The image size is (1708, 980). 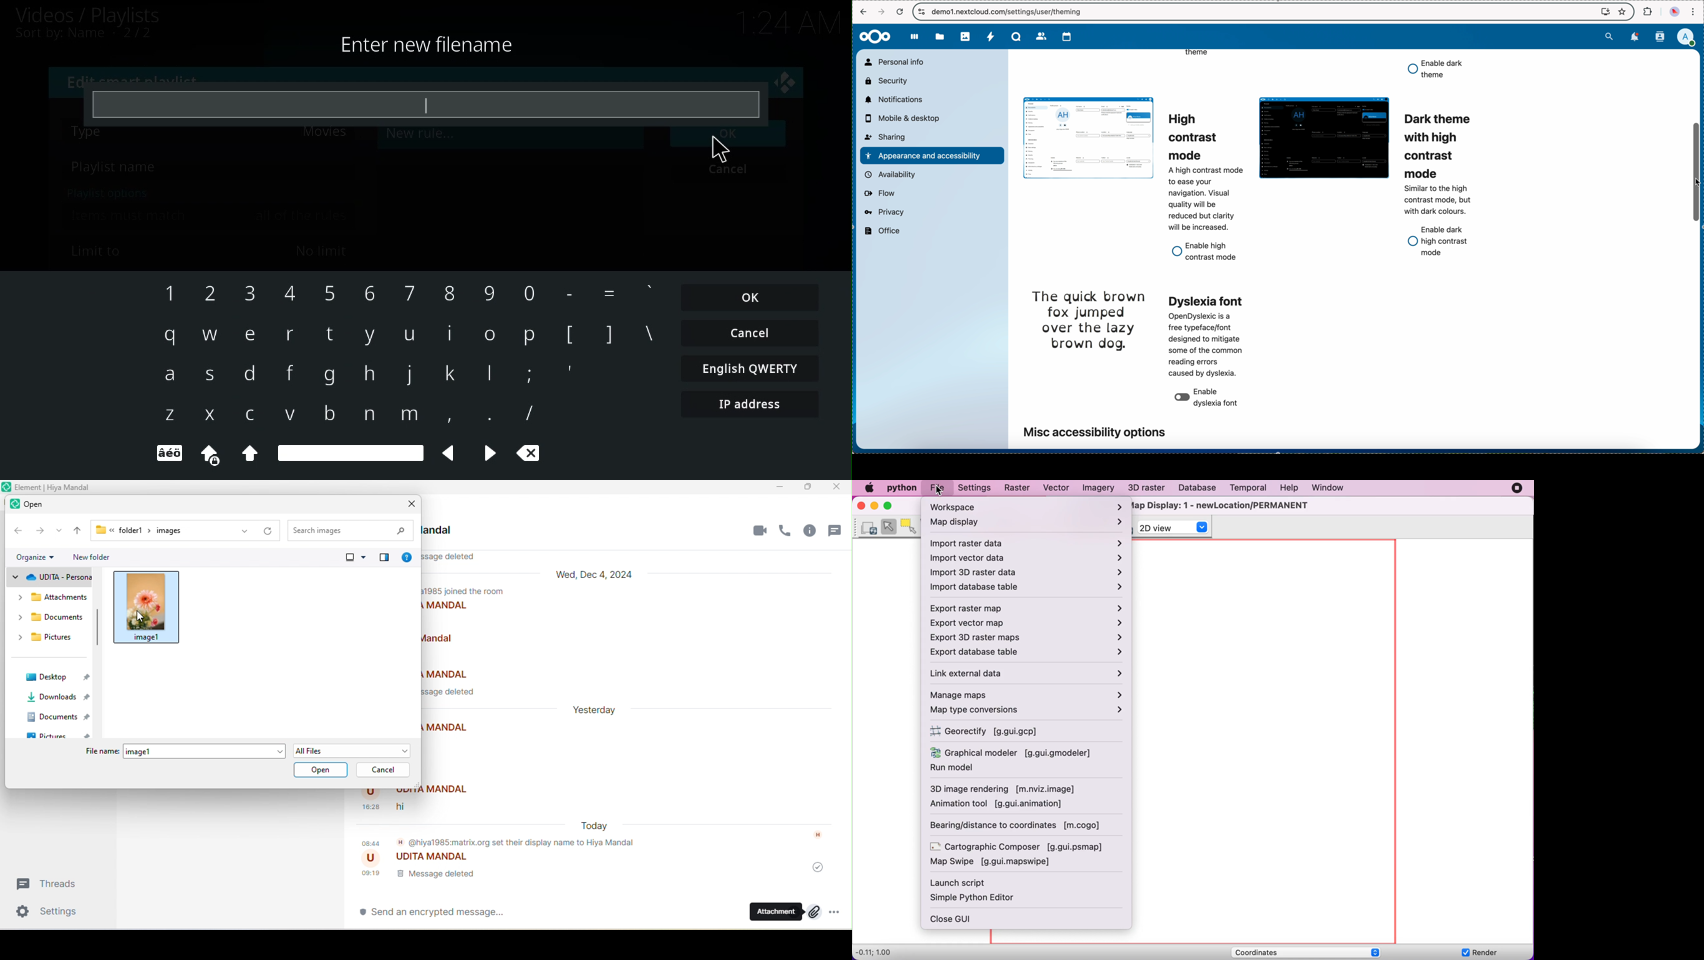 I want to click on open, so click(x=29, y=506).